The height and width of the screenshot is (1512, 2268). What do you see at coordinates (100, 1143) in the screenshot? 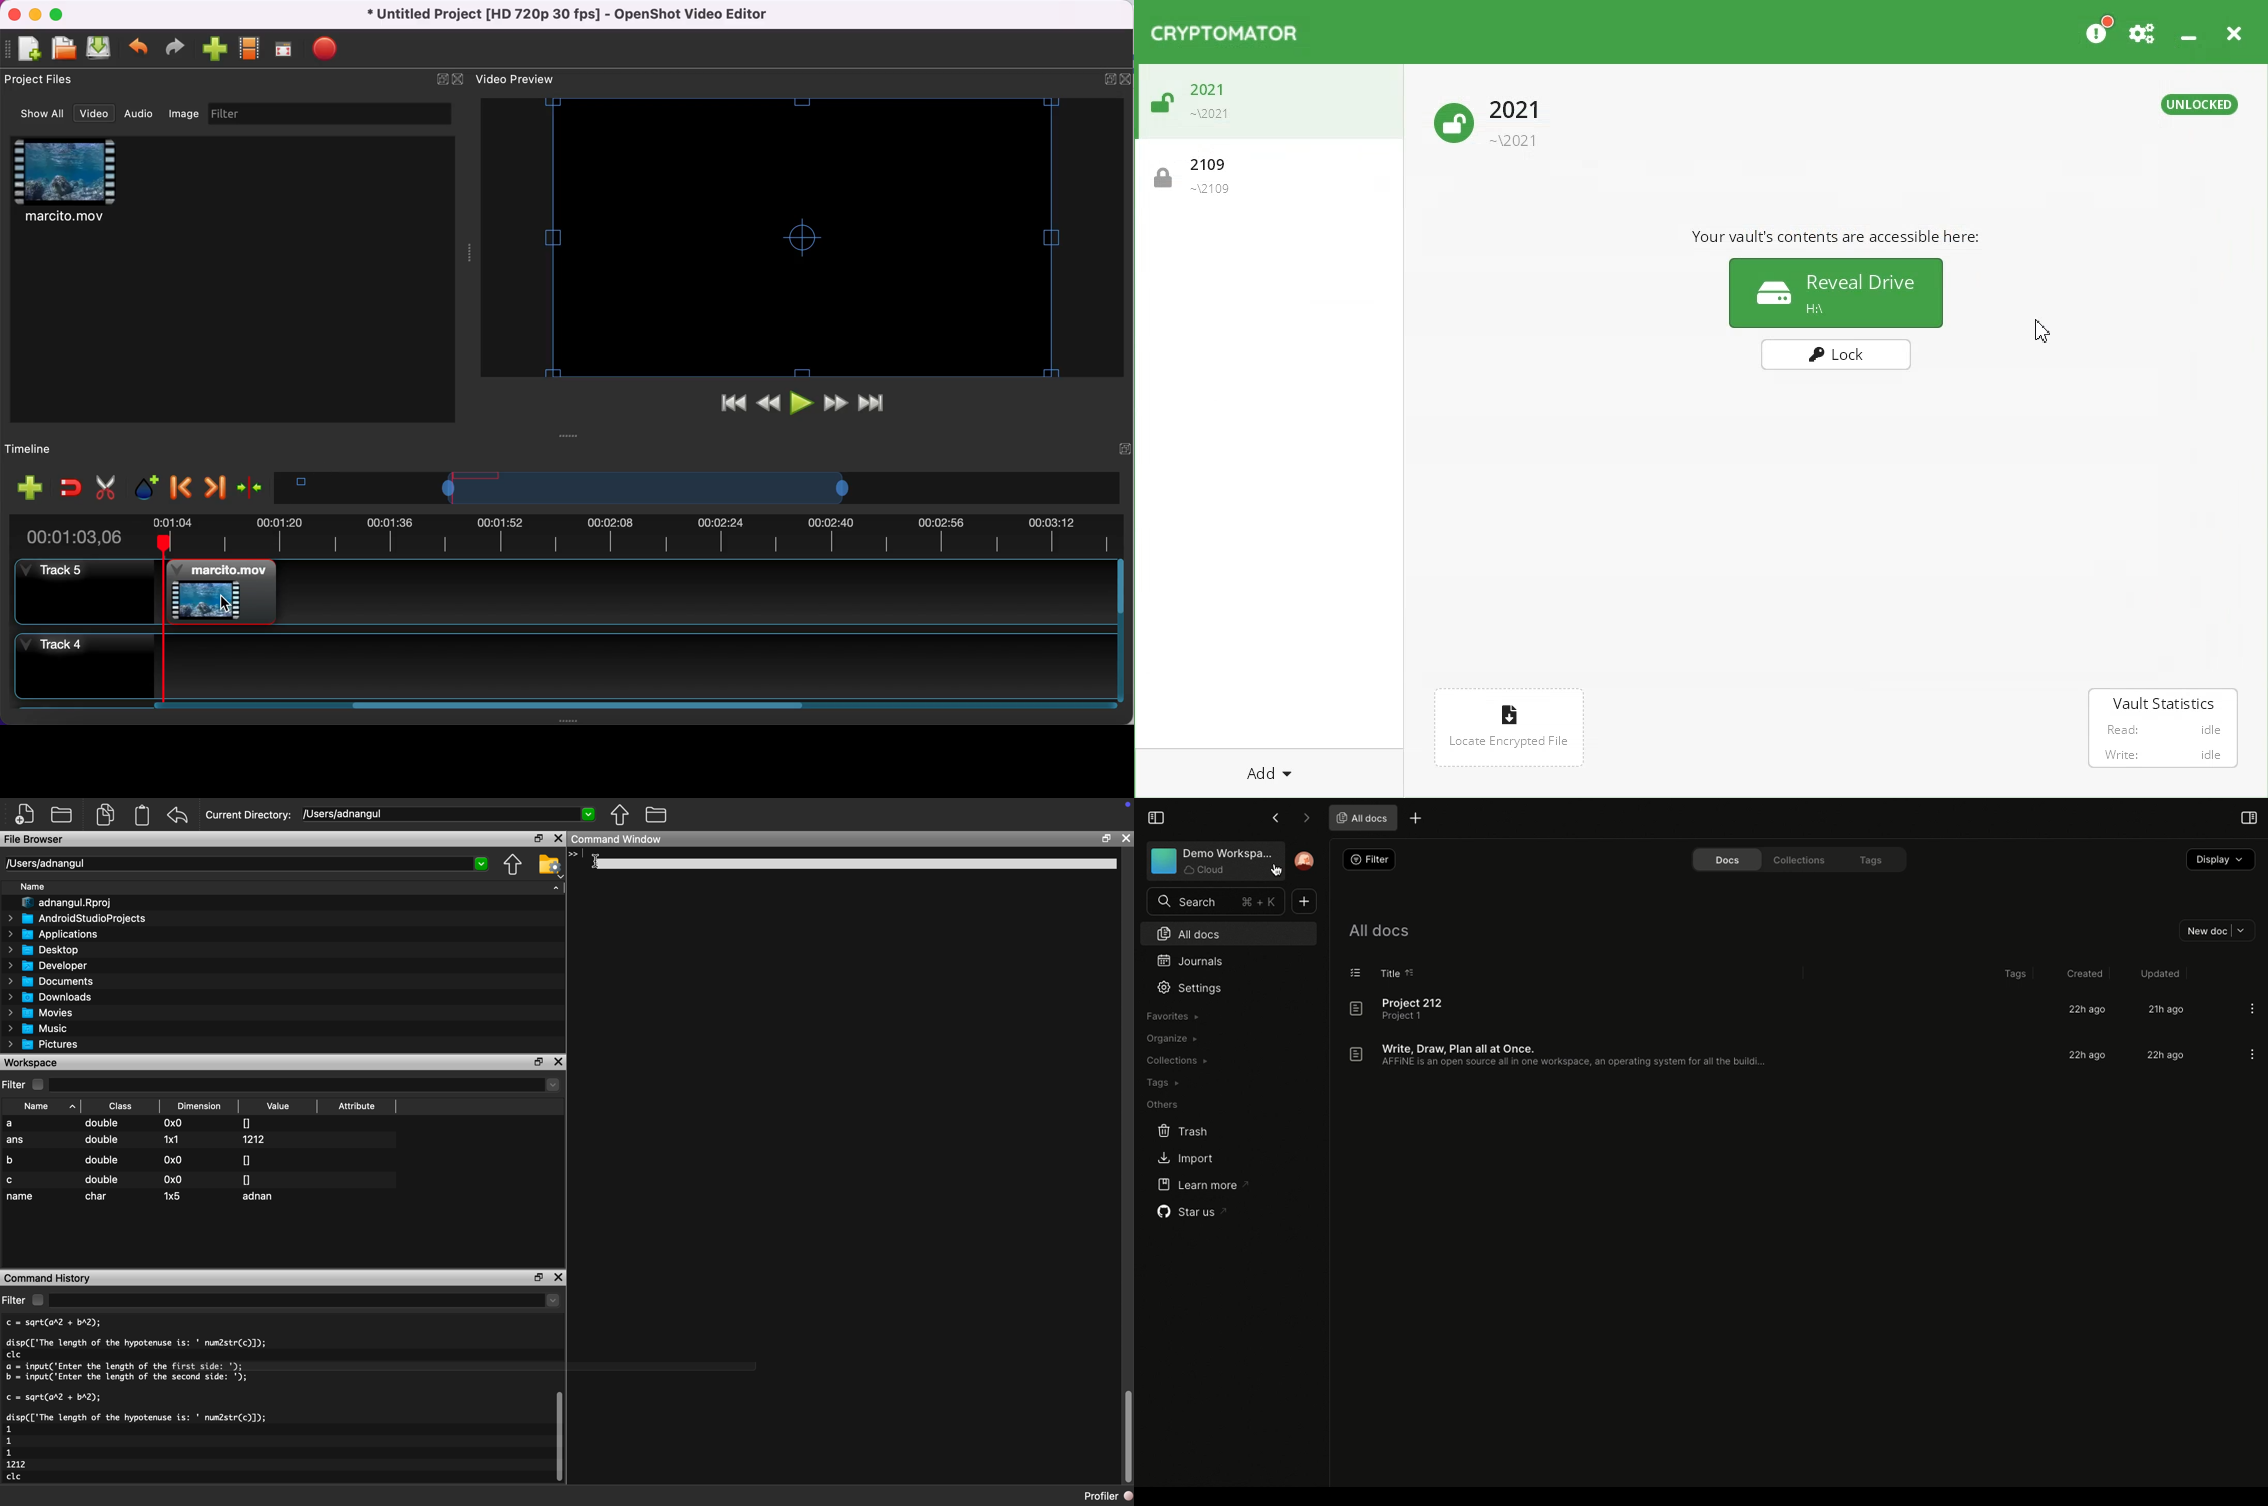
I see `double` at bounding box center [100, 1143].